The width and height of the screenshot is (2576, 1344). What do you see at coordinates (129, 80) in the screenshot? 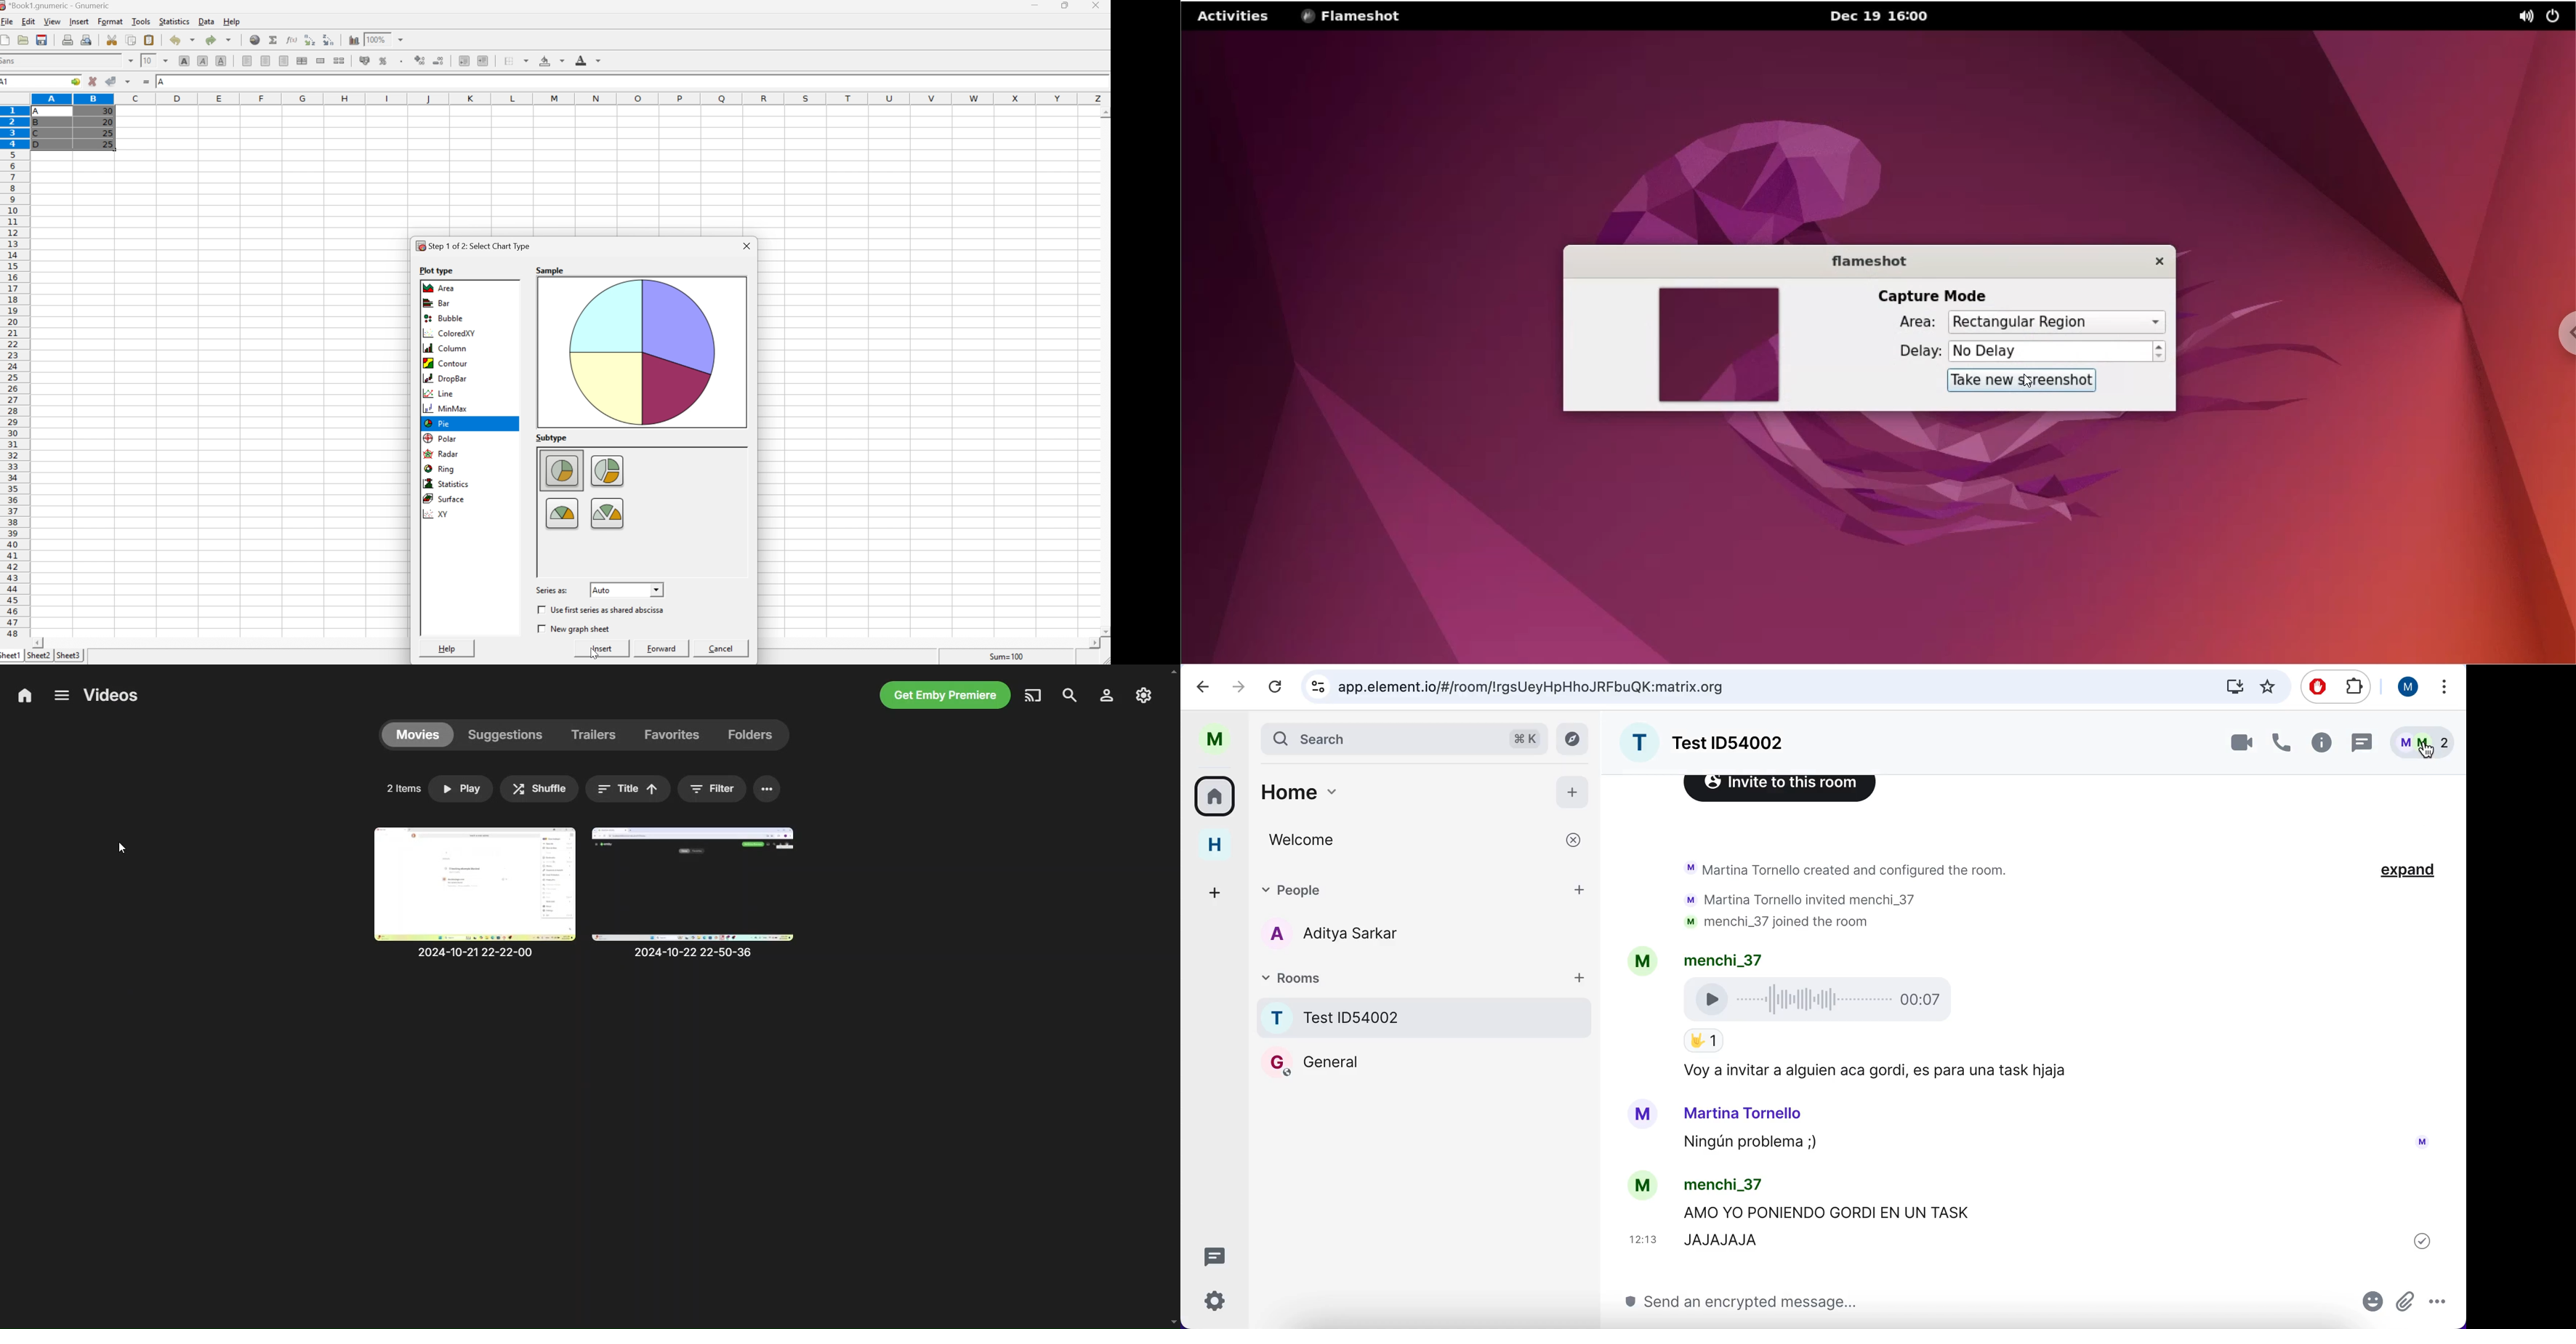
I see `Accept changes in multiple cells` at bounding box center [129, 80].